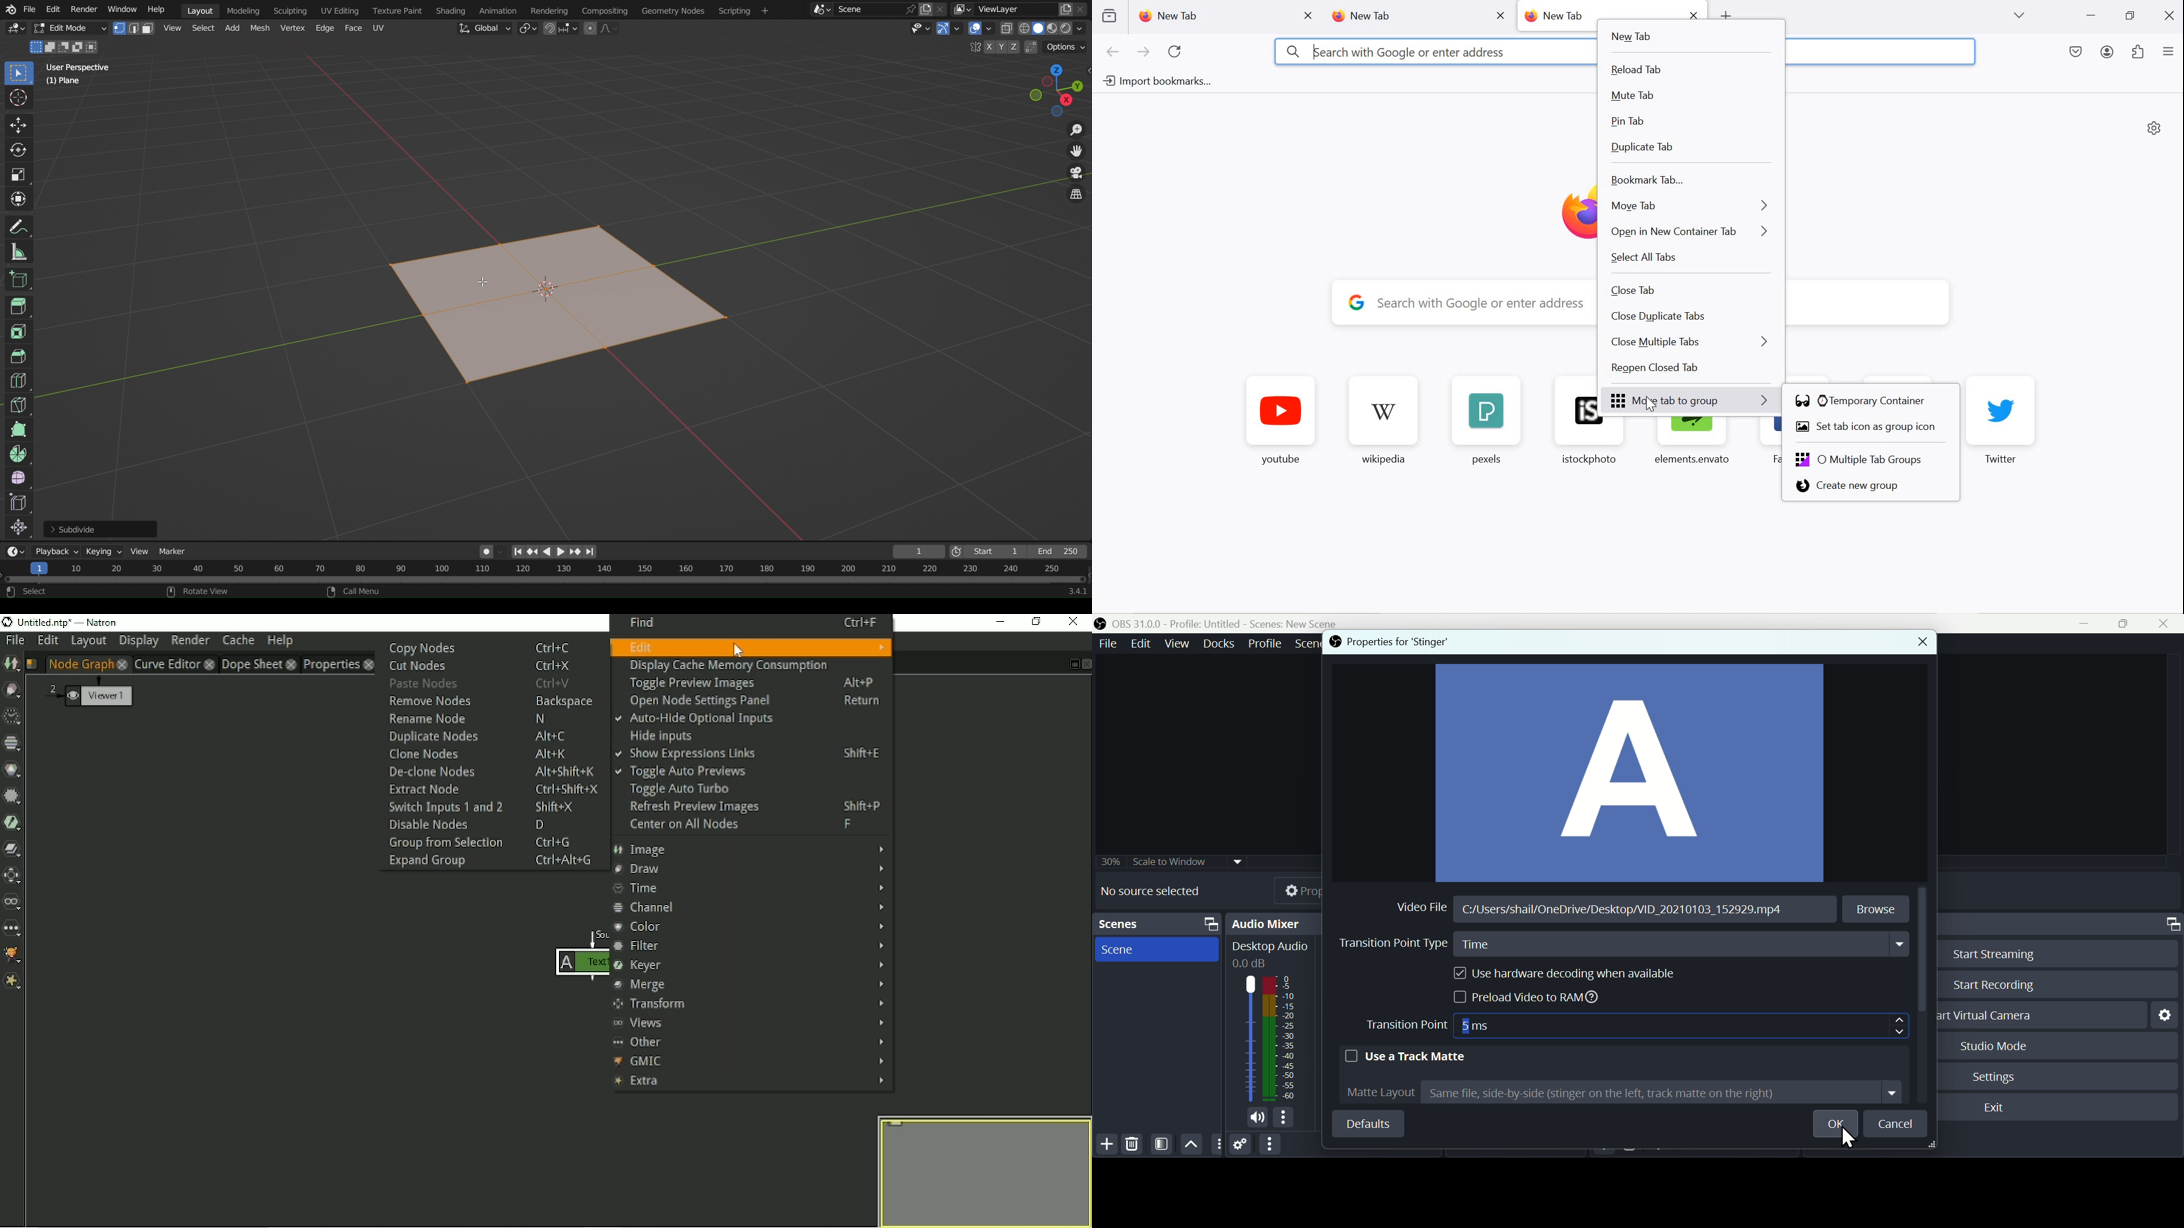 This screenshot has width=2184, height=1232. I want to click on next page, so click(1143, 53).